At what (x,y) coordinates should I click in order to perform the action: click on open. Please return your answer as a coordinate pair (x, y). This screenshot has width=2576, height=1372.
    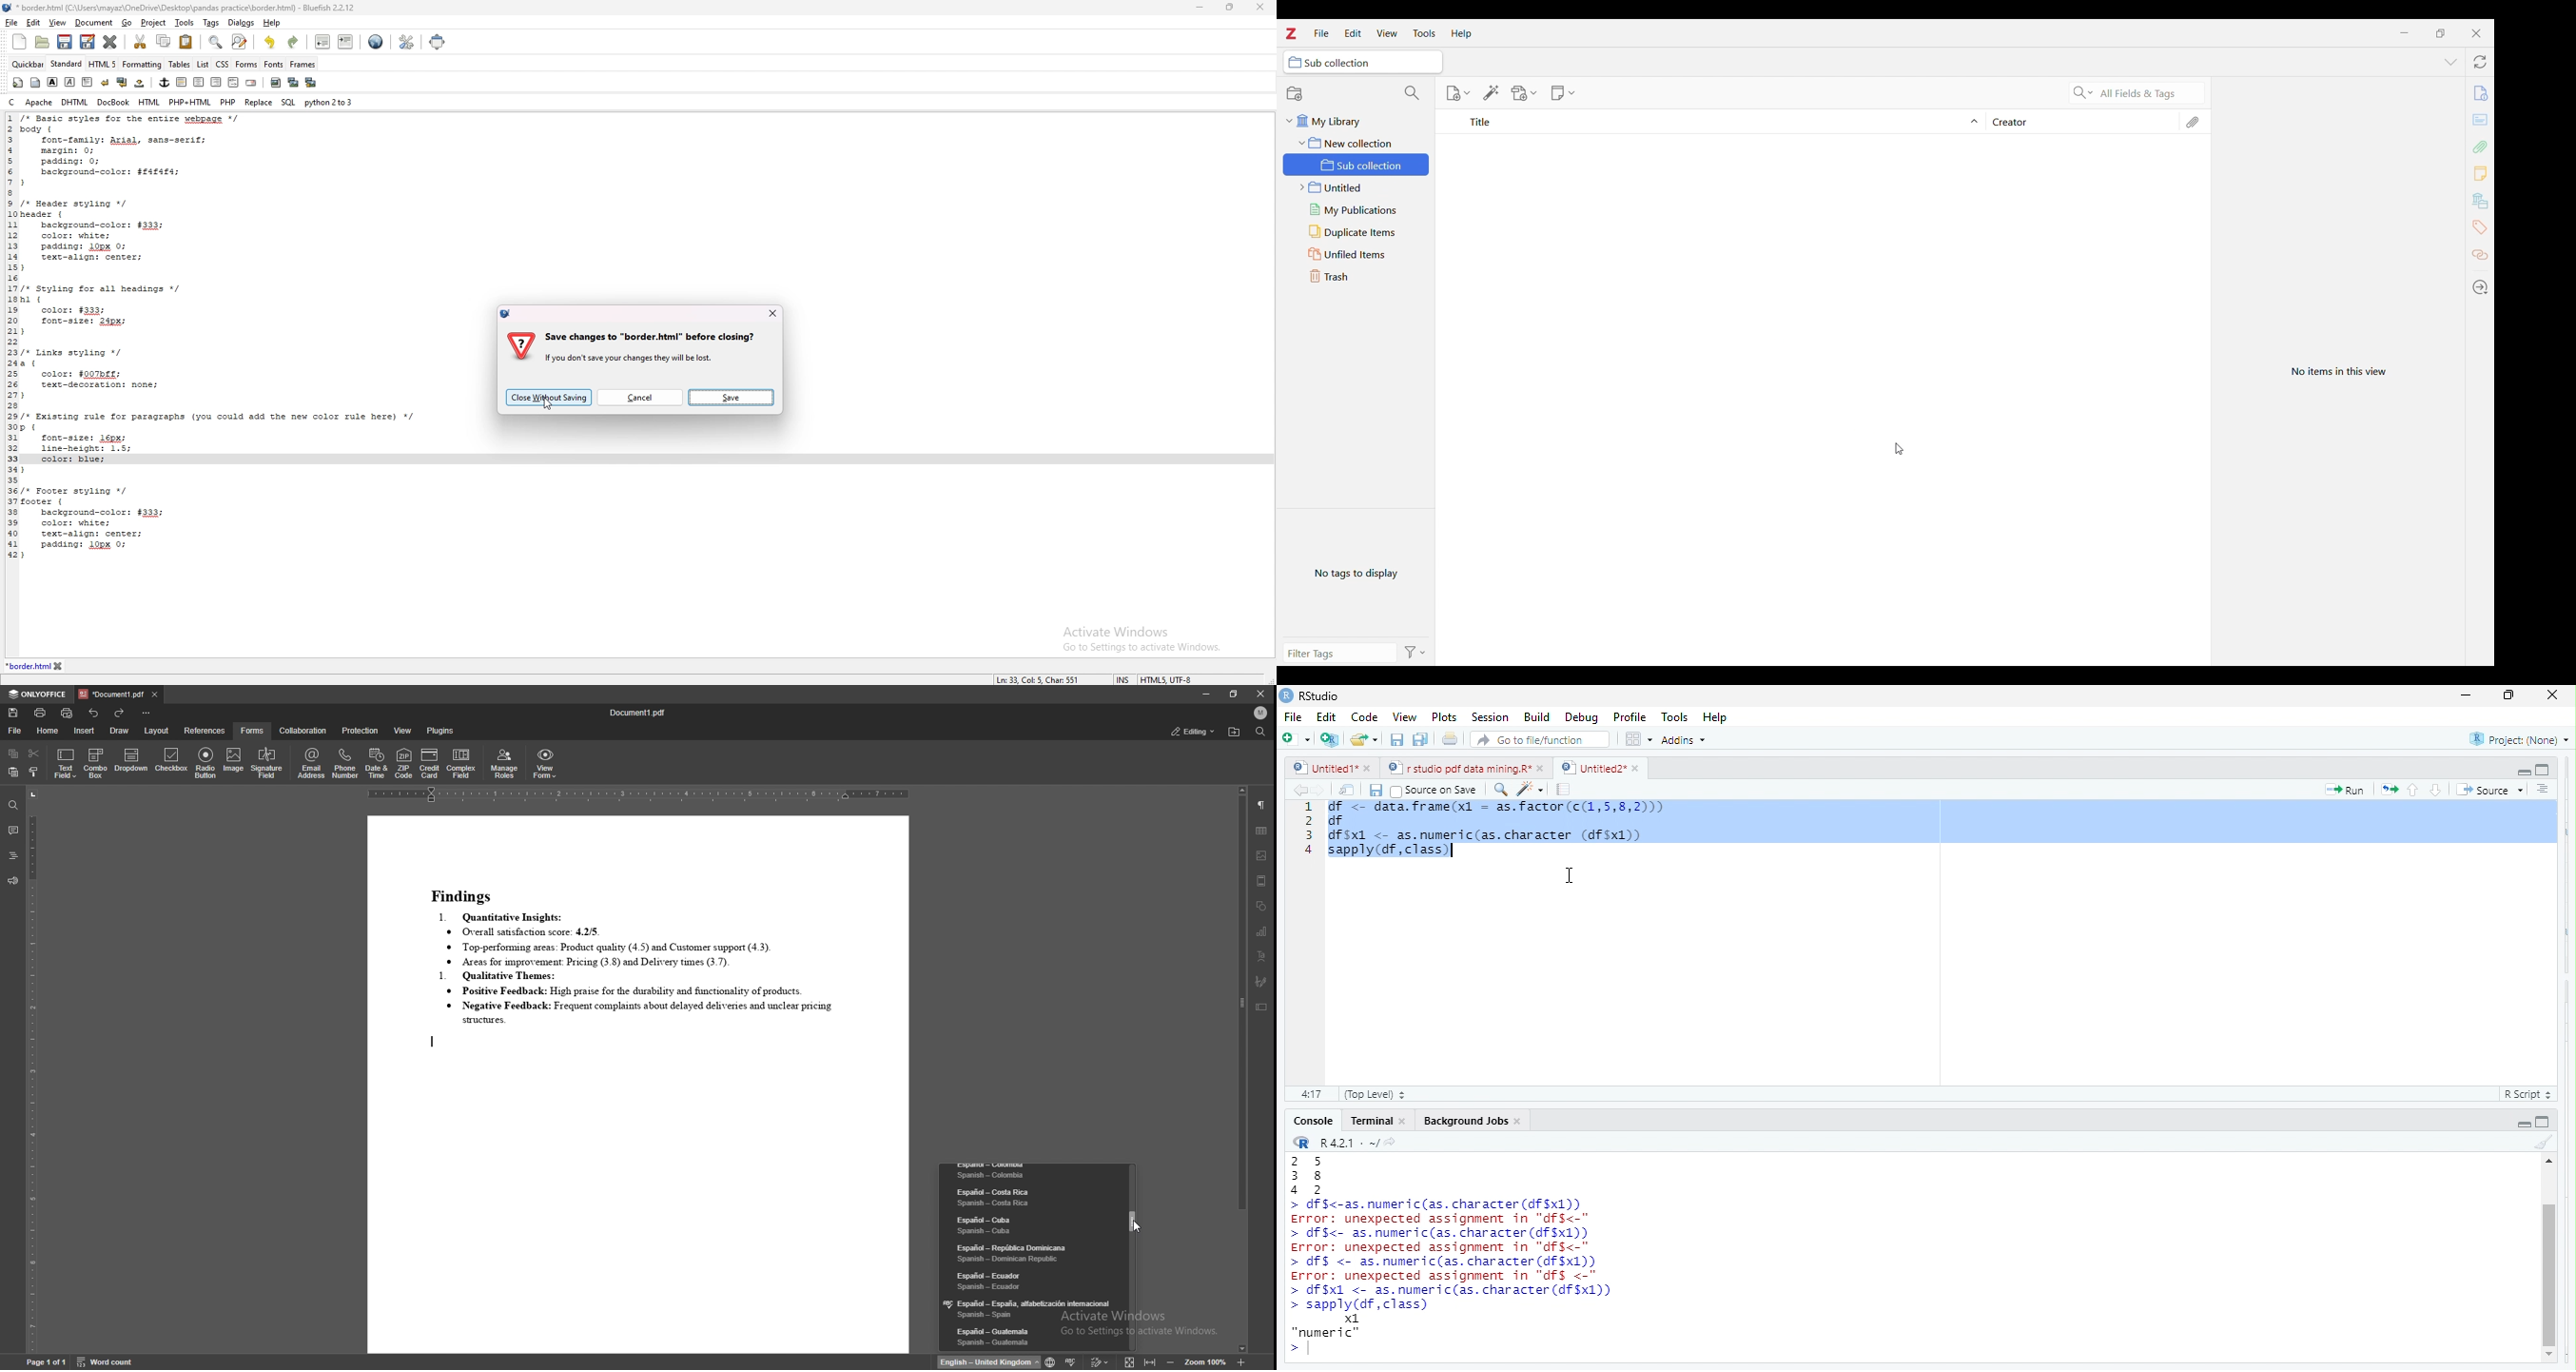
    Looking at the image, I should click on (43, 43).